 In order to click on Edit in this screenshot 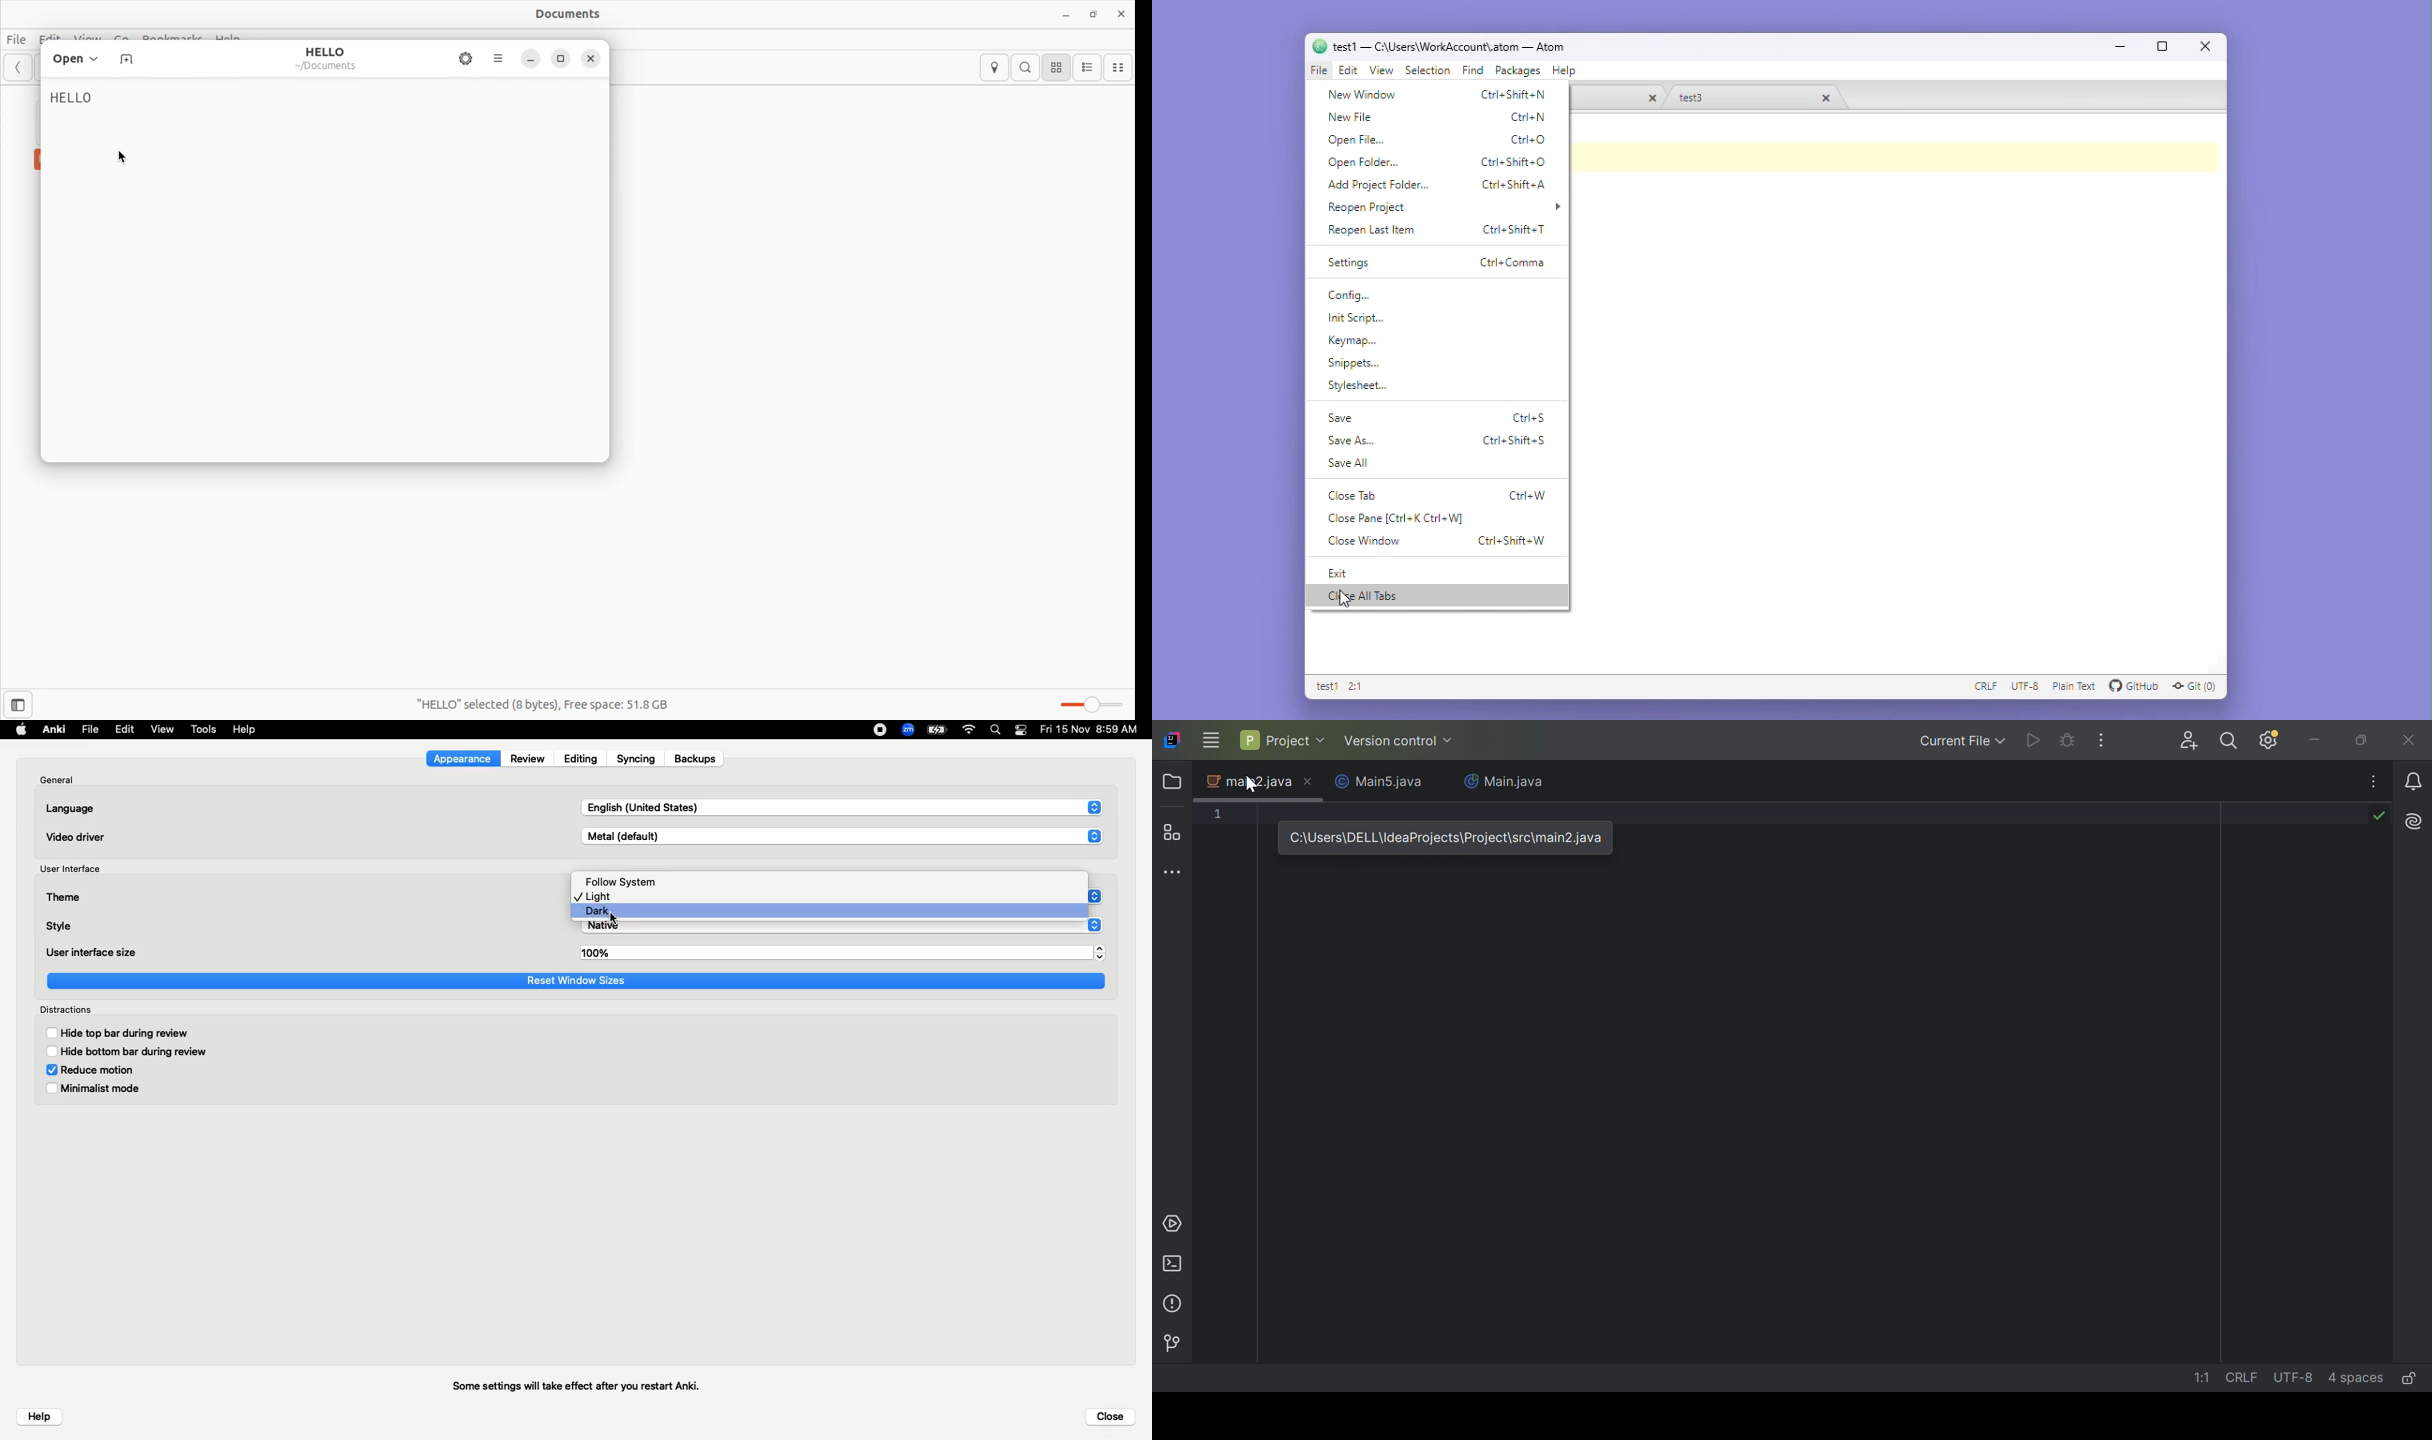, I will do `click(125, 729)`.